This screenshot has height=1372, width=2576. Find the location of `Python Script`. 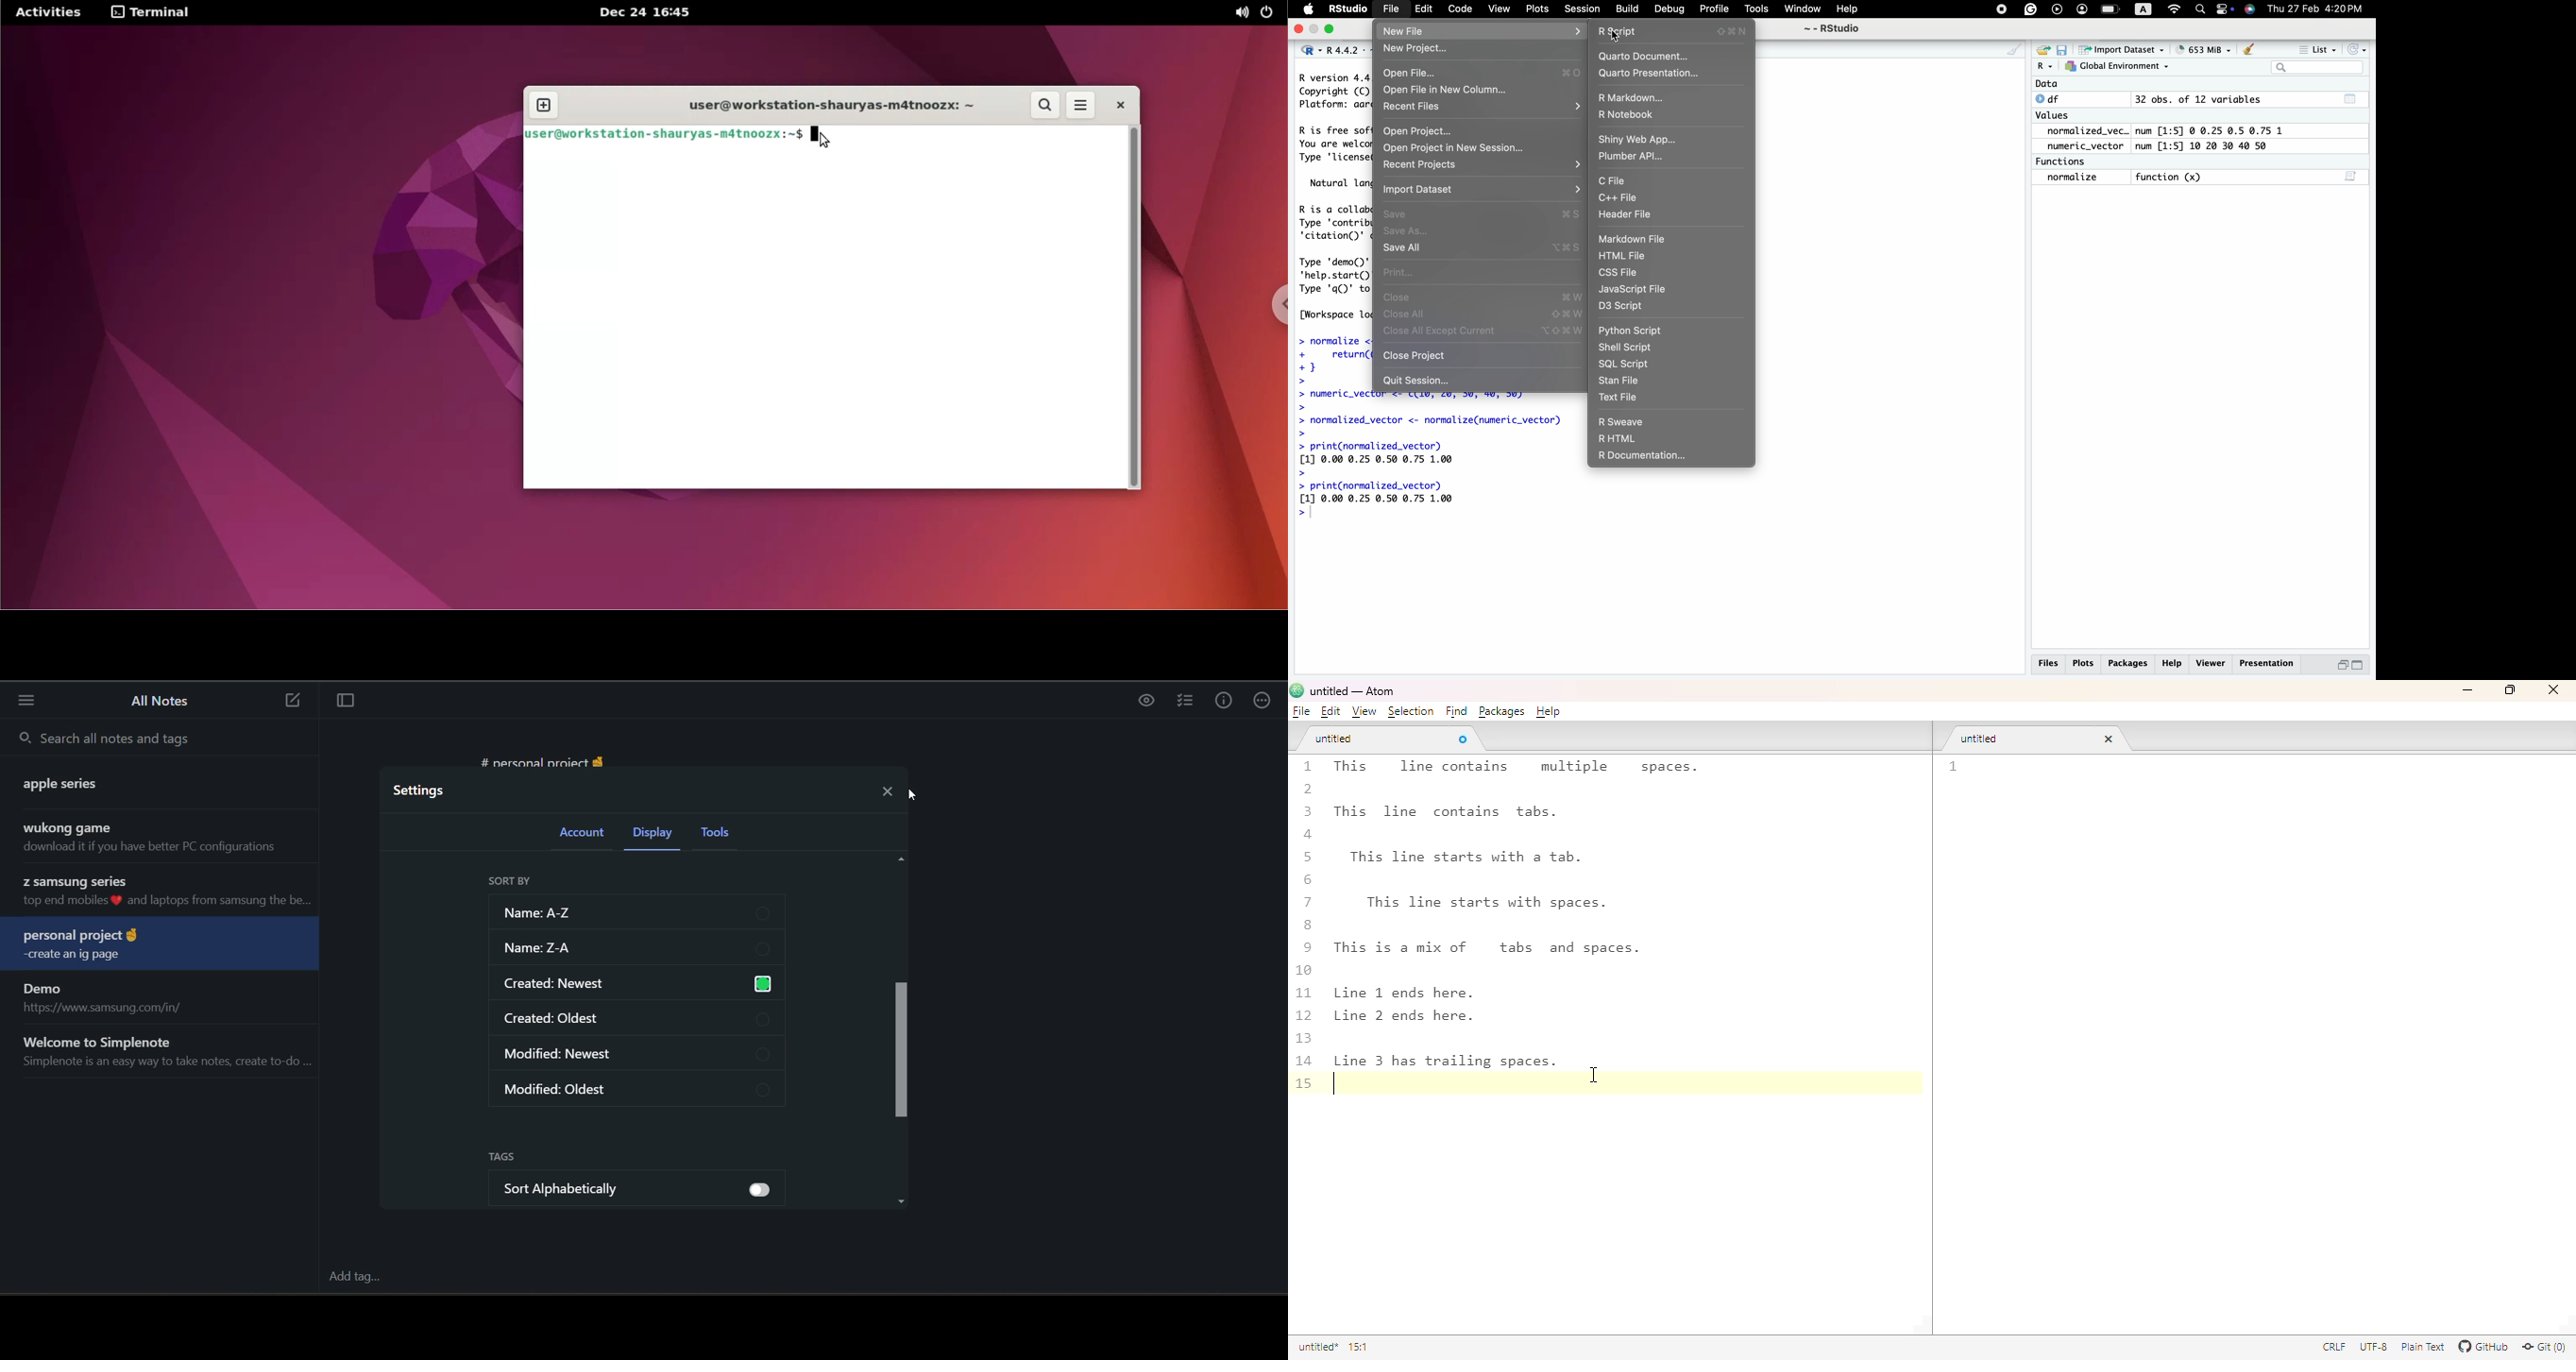

Python Script is located at coordinates (1631, 332).